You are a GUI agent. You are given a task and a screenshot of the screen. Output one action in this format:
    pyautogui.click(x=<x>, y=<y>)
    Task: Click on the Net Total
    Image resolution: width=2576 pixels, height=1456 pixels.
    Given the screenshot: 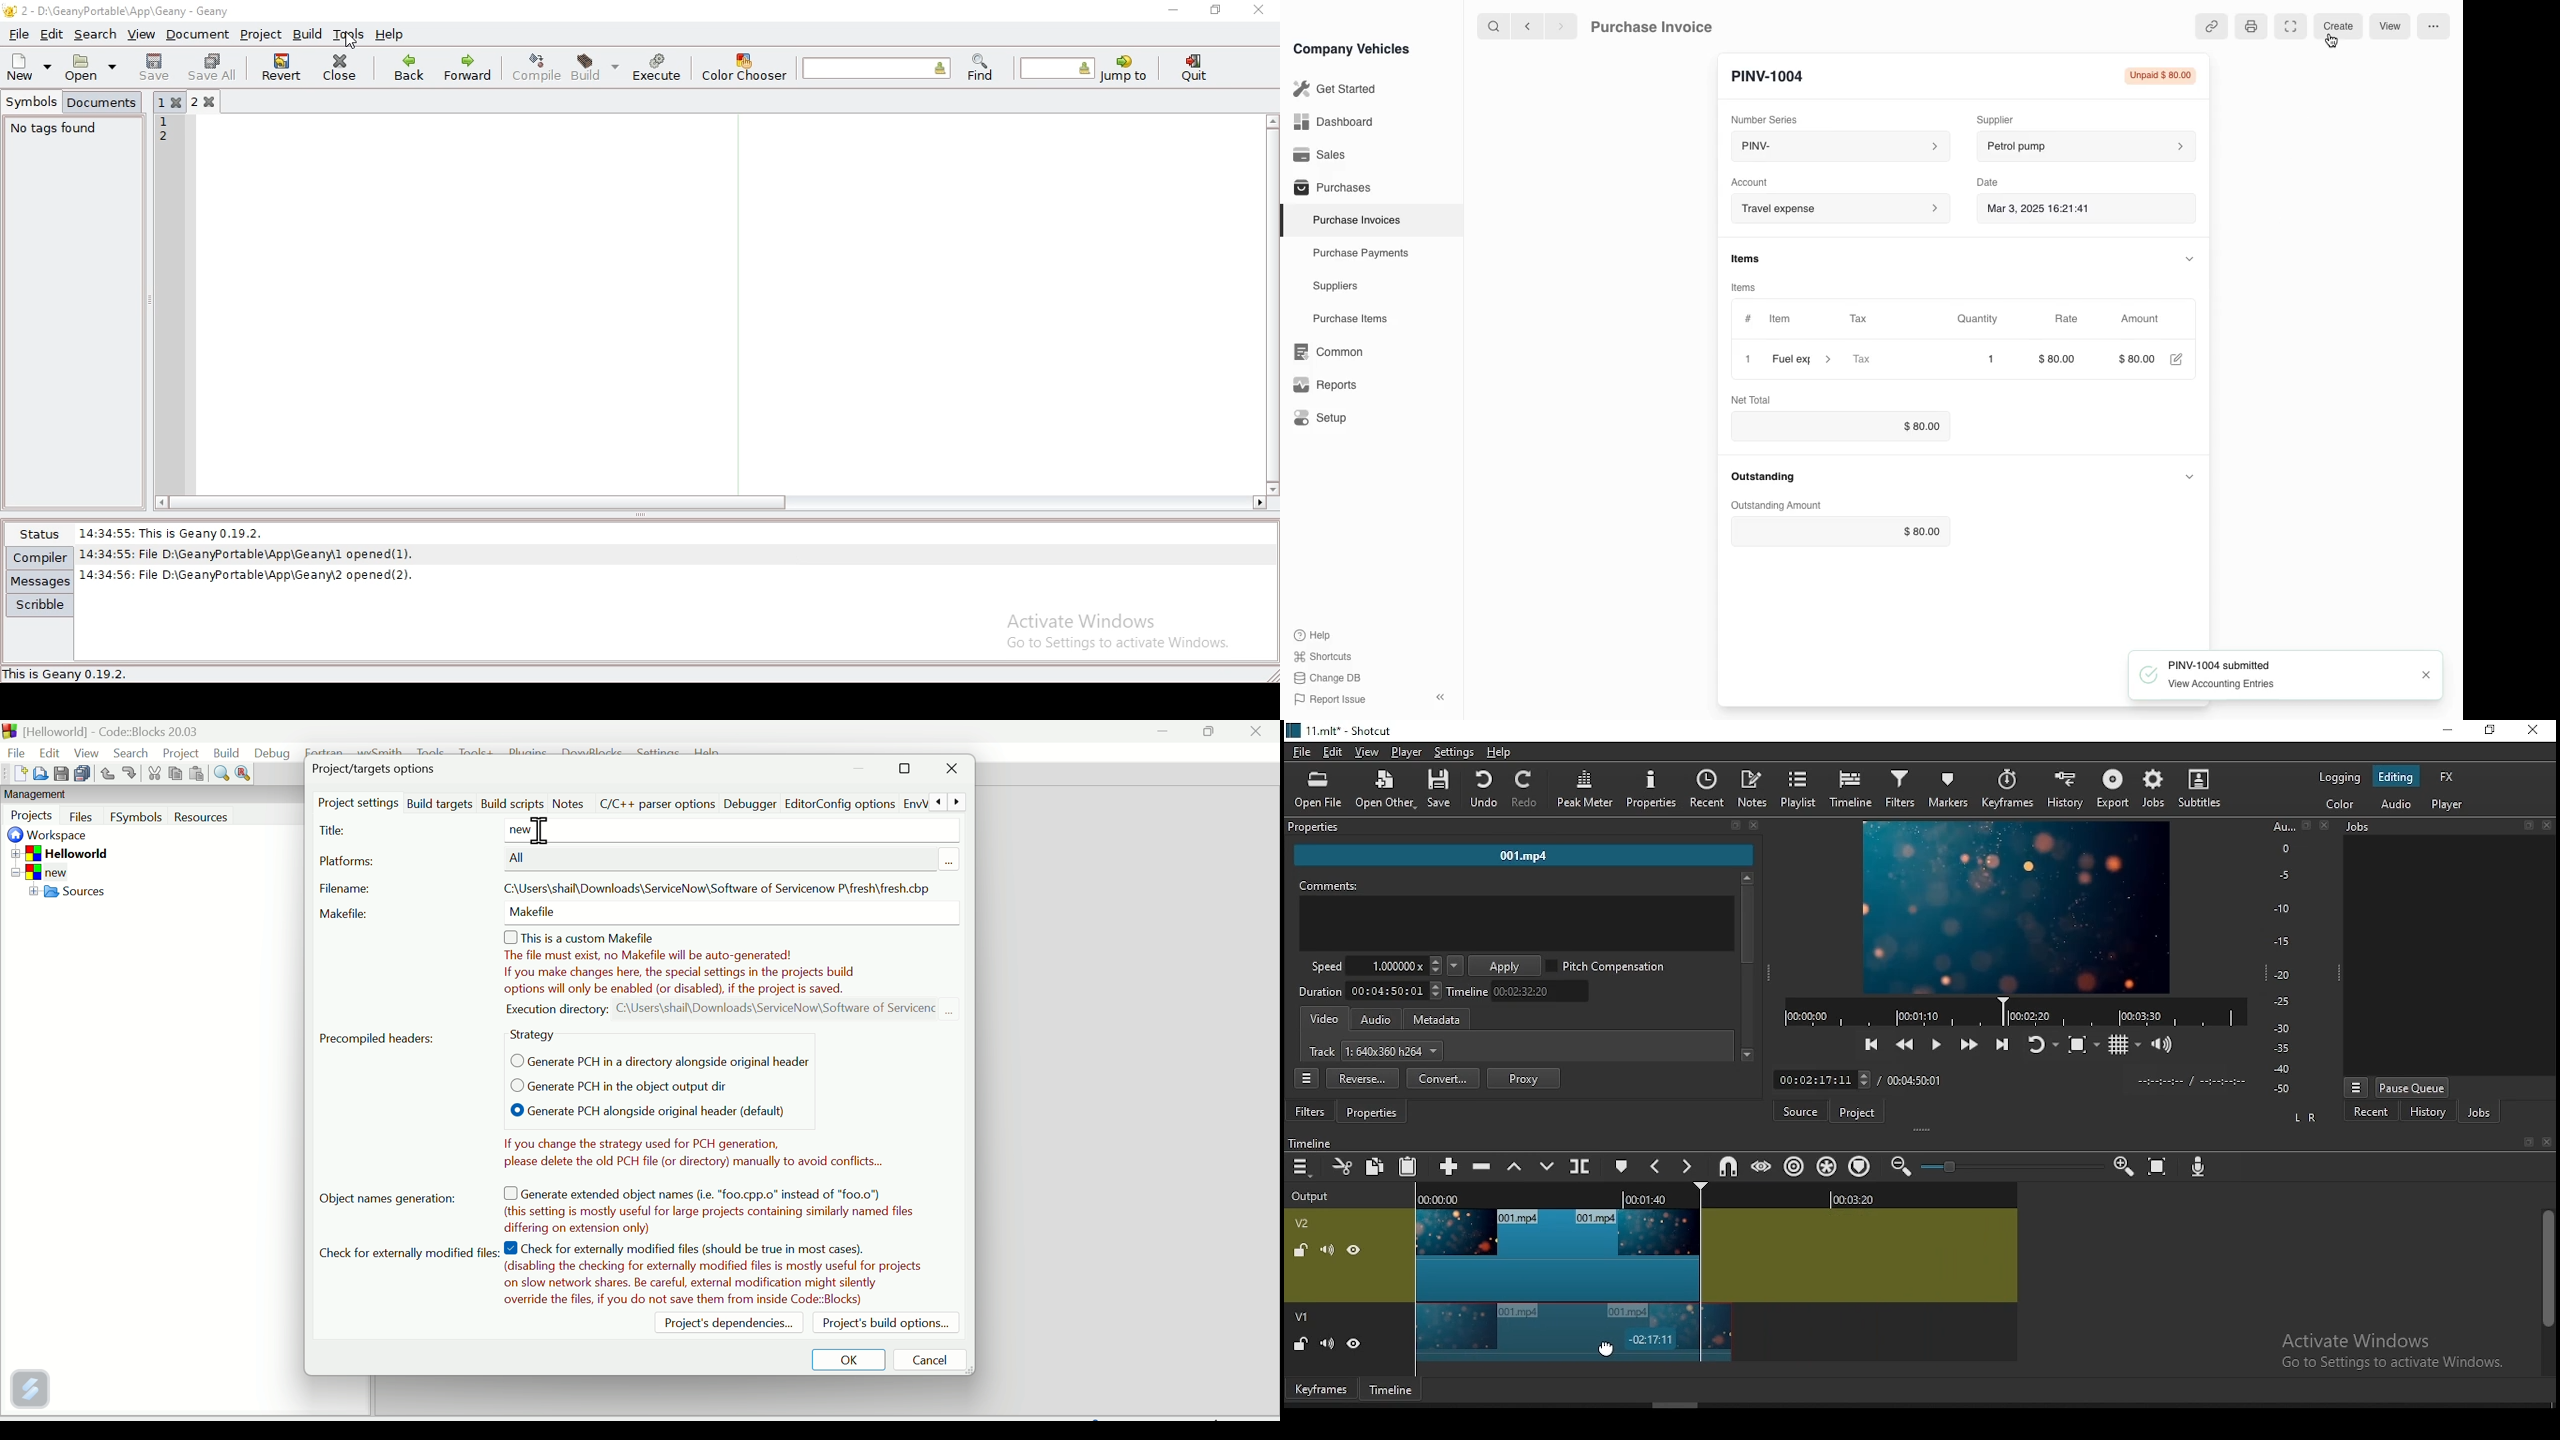 What is the action you would take?
    pyautogui.click(x=1754, y=399)
    